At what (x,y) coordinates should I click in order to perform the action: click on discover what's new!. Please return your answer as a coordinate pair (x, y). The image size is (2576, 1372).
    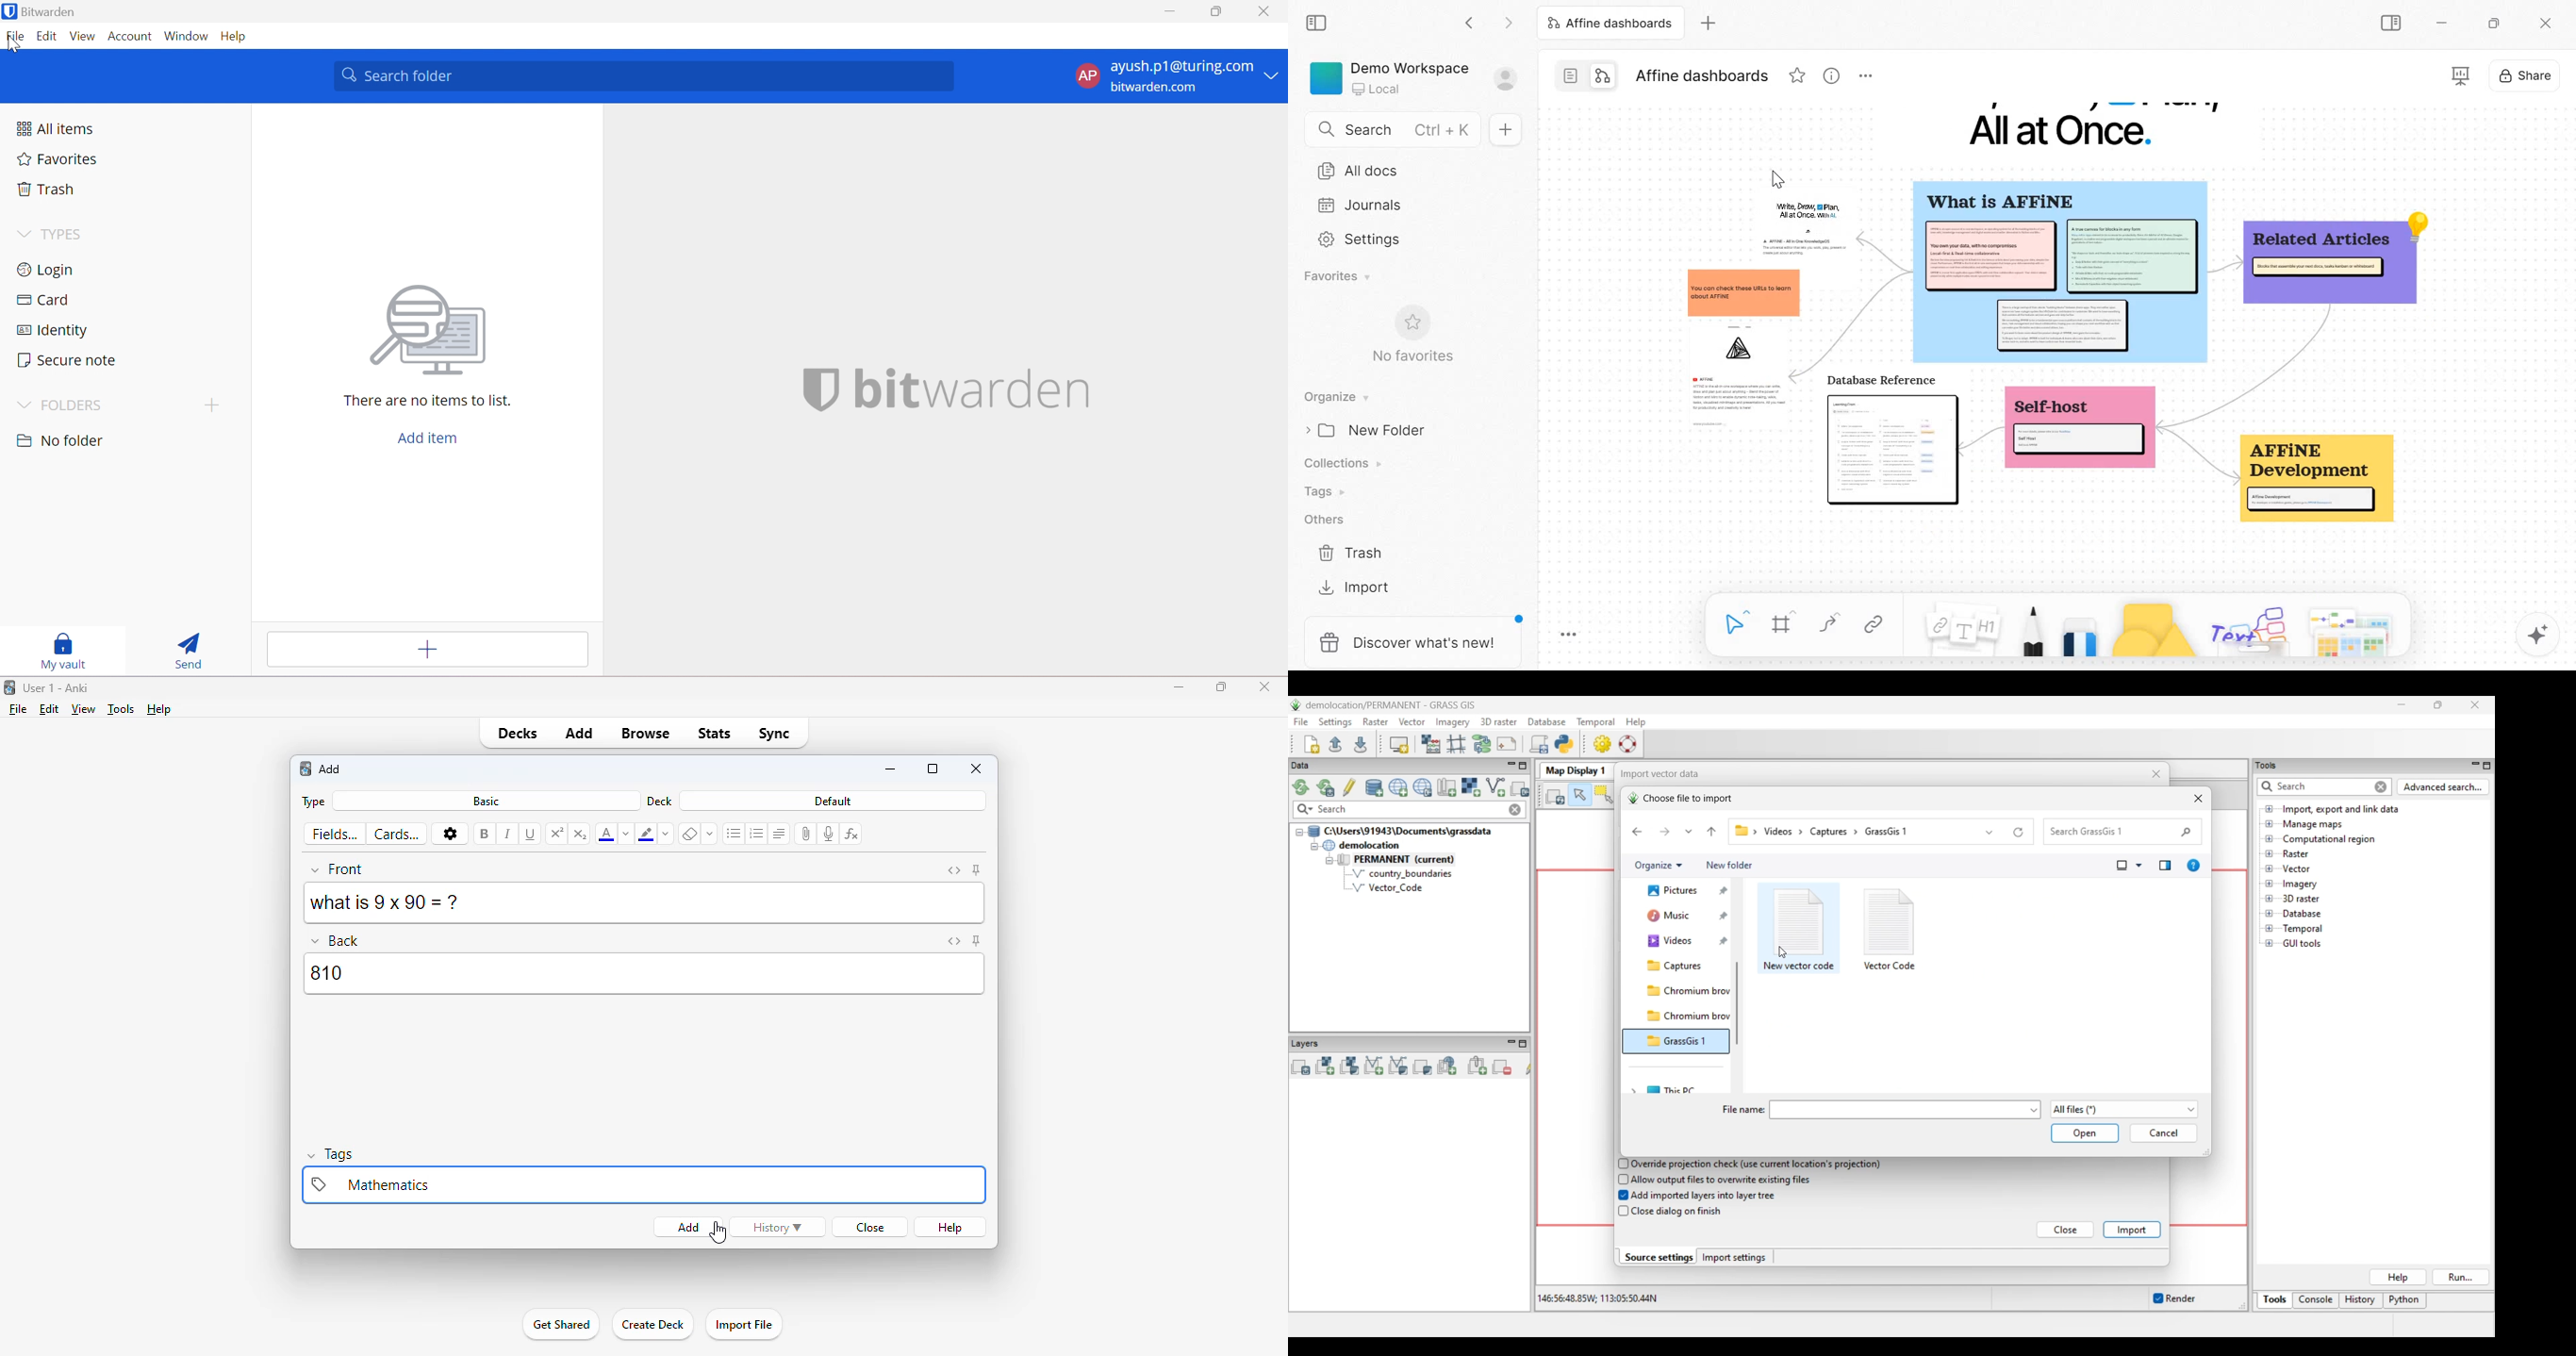
    Looking at the image, I should click on (1411, 643).